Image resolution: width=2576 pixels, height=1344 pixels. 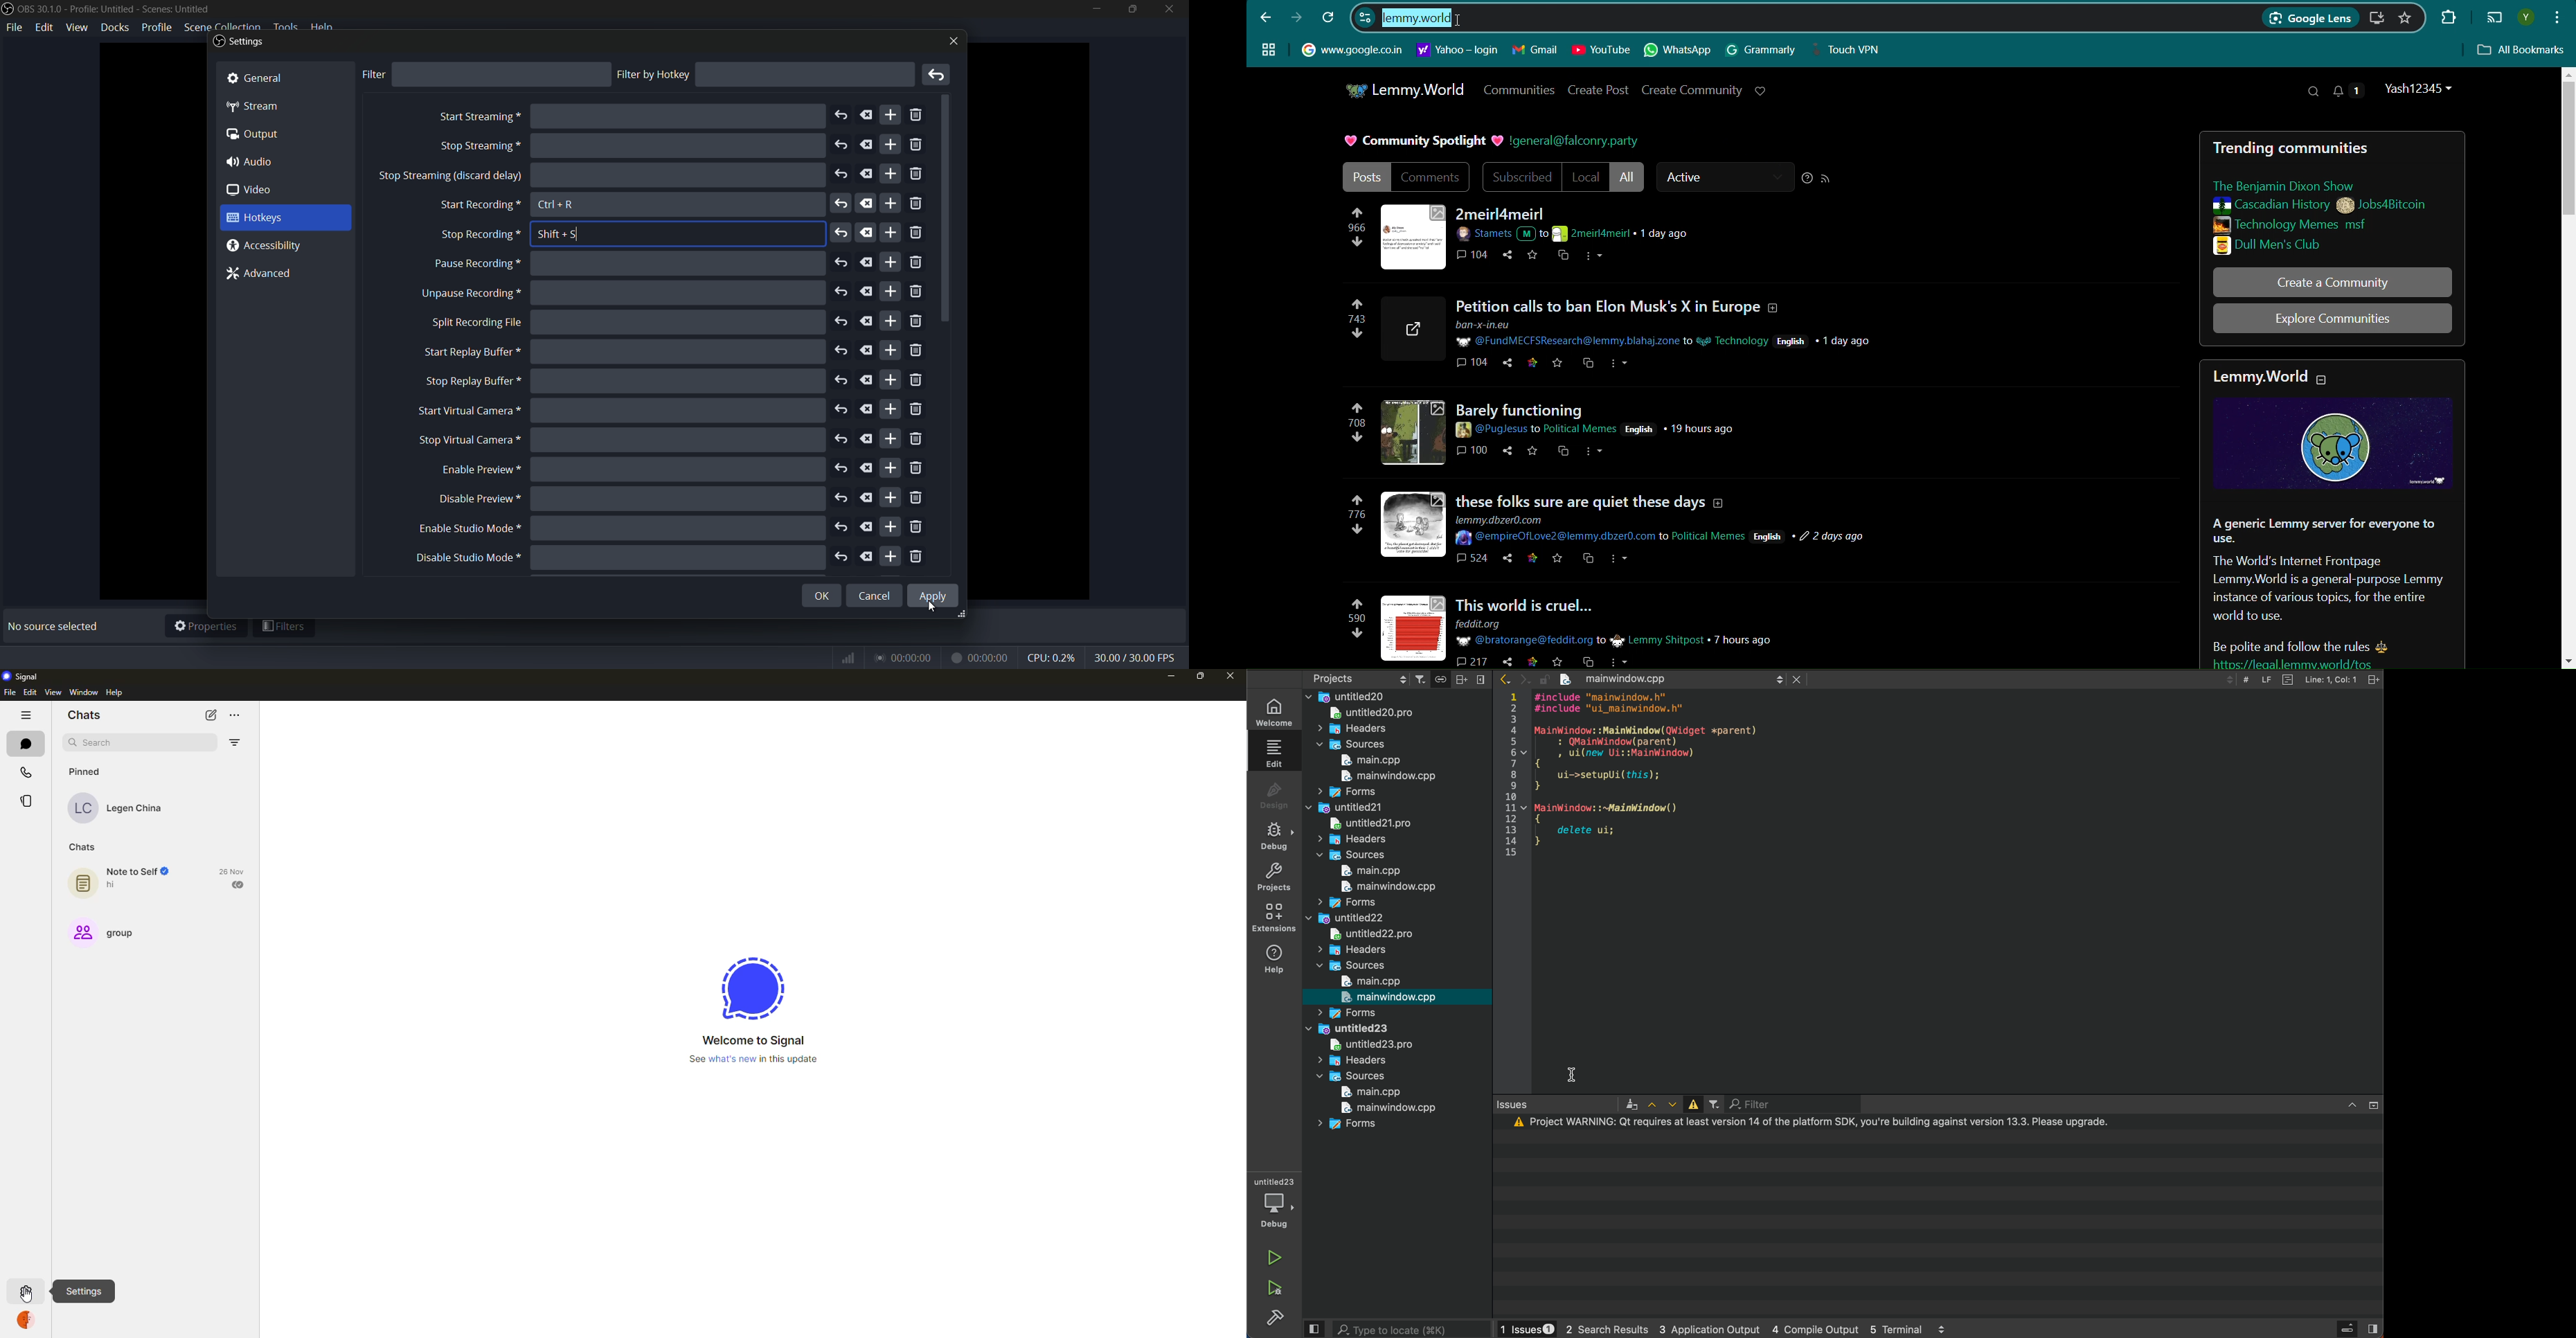 I want to click on Group Icon, so click(x=80, y=931).